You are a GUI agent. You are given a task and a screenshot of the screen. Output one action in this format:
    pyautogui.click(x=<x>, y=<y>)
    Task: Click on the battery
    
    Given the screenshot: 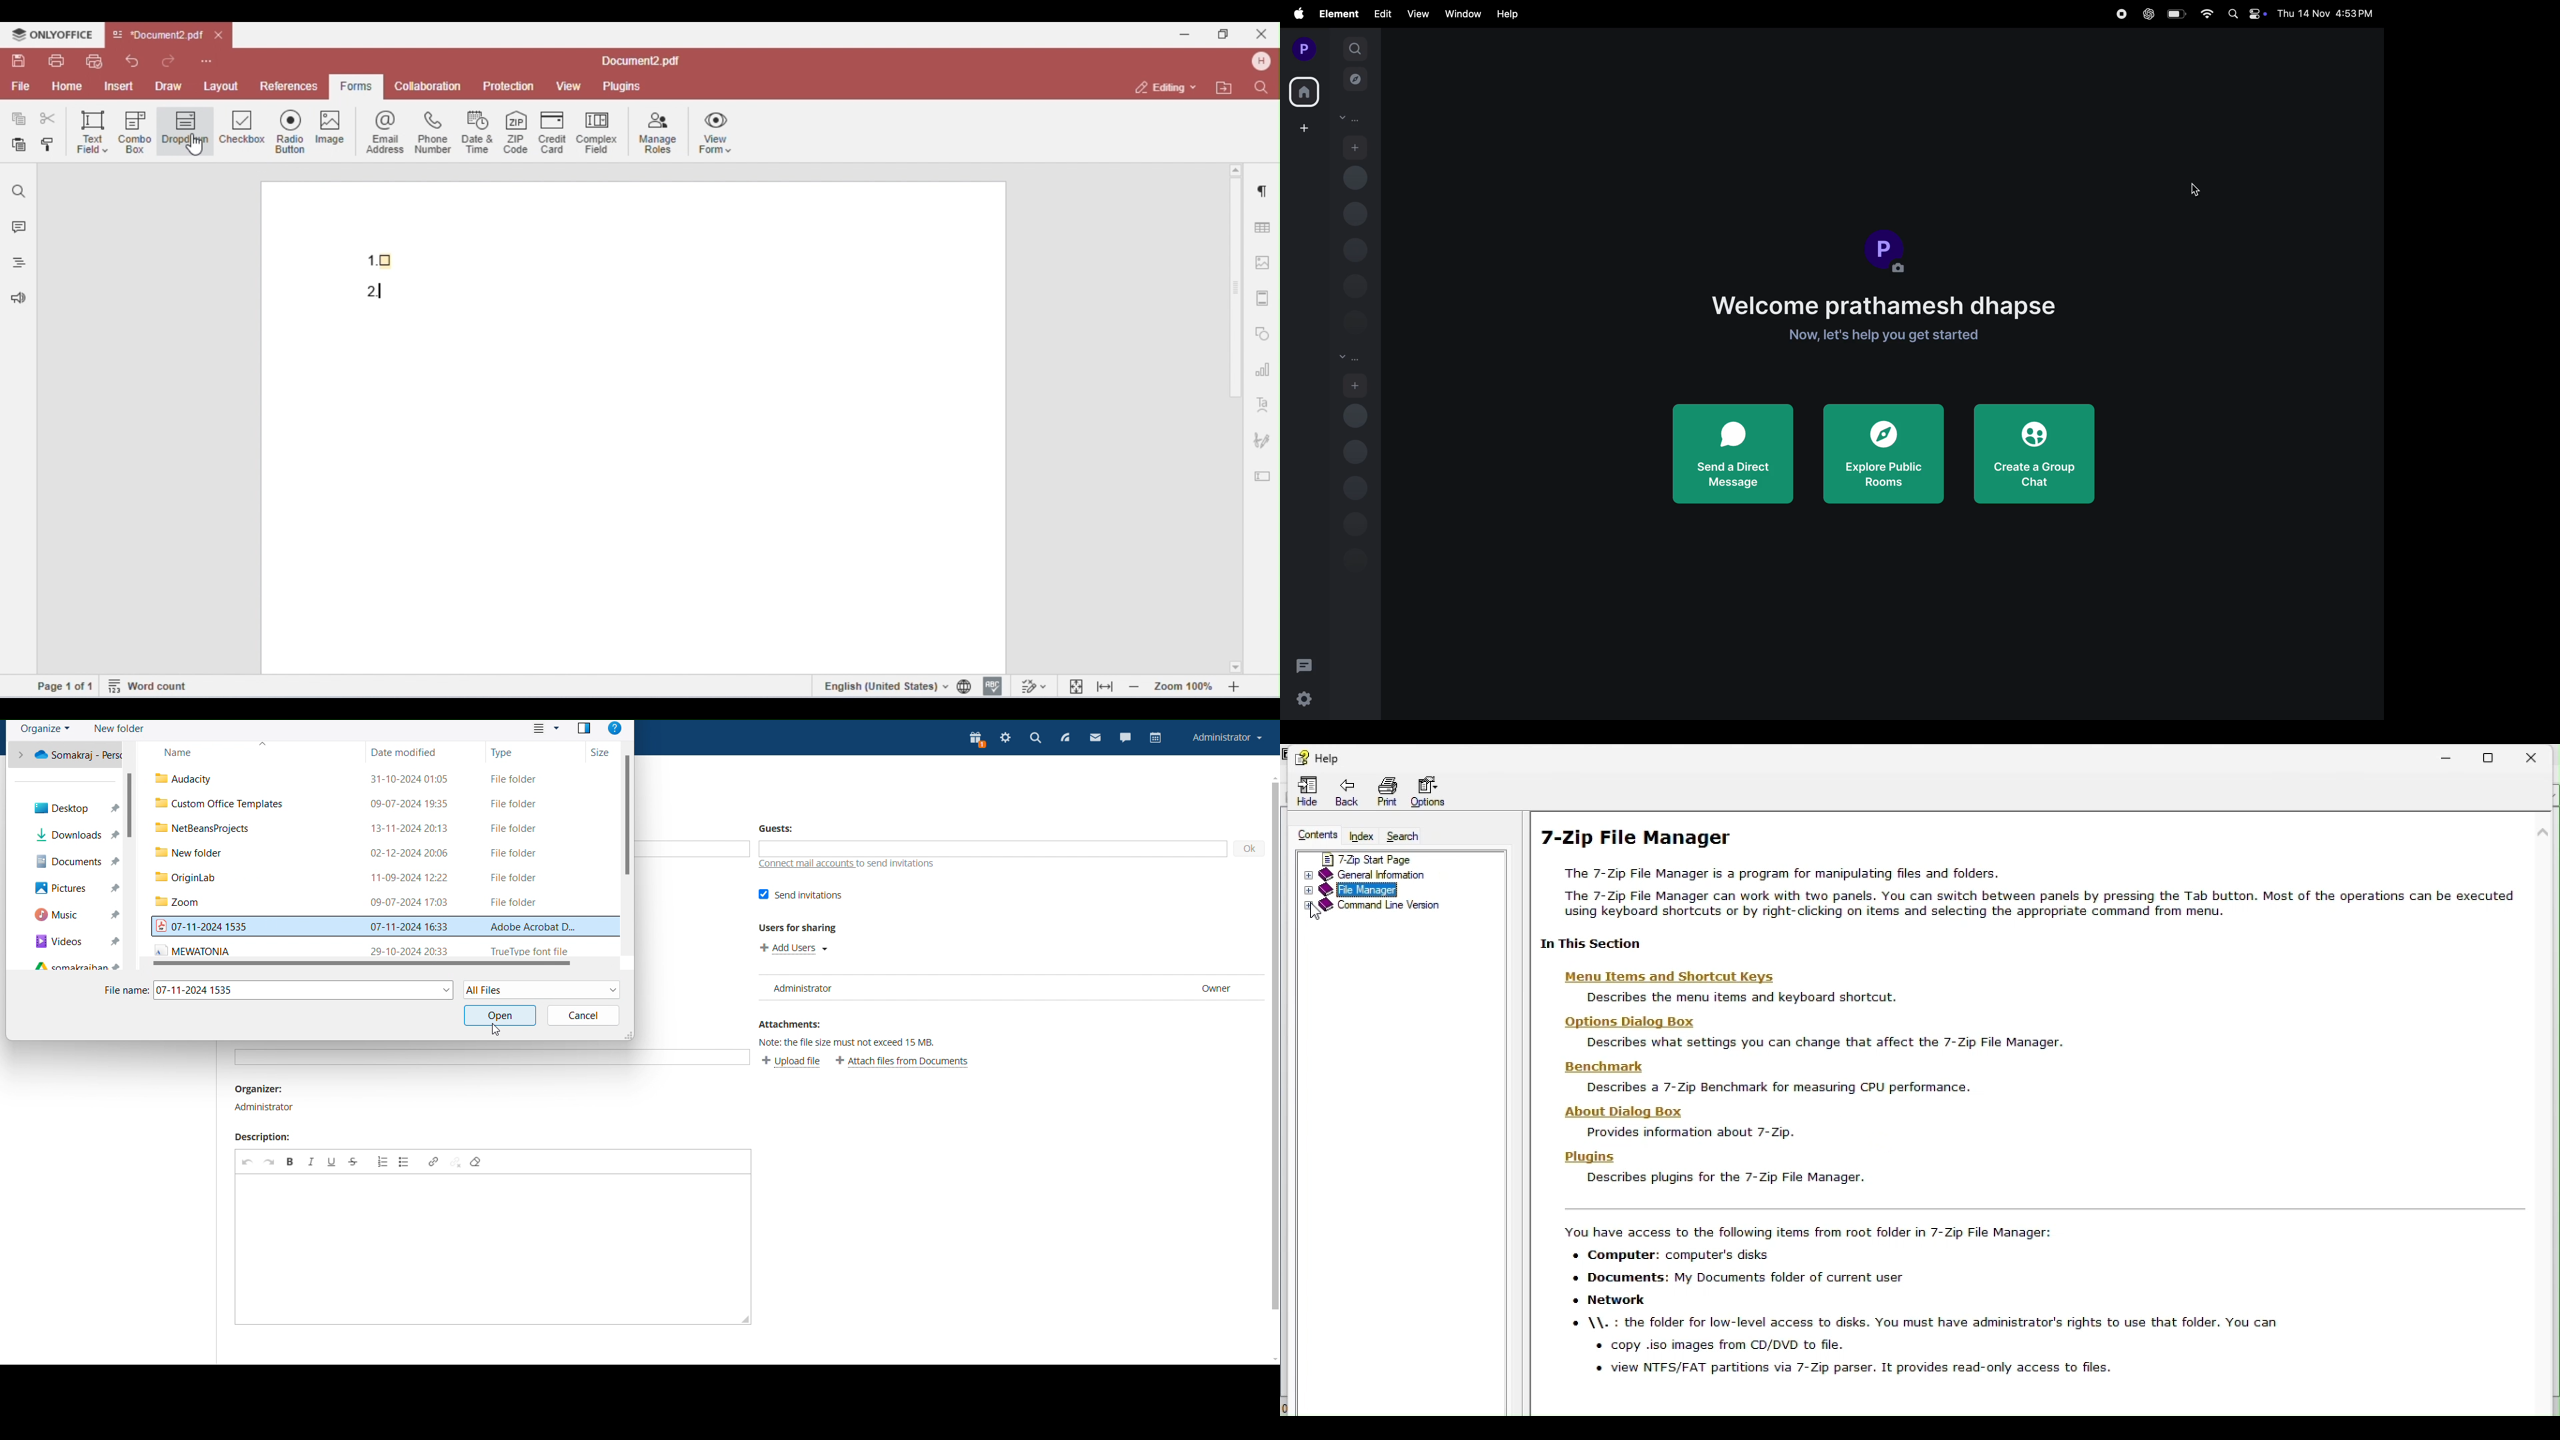 What is the action you would take?
    pyautogui.click(x=2177, y=14)
    